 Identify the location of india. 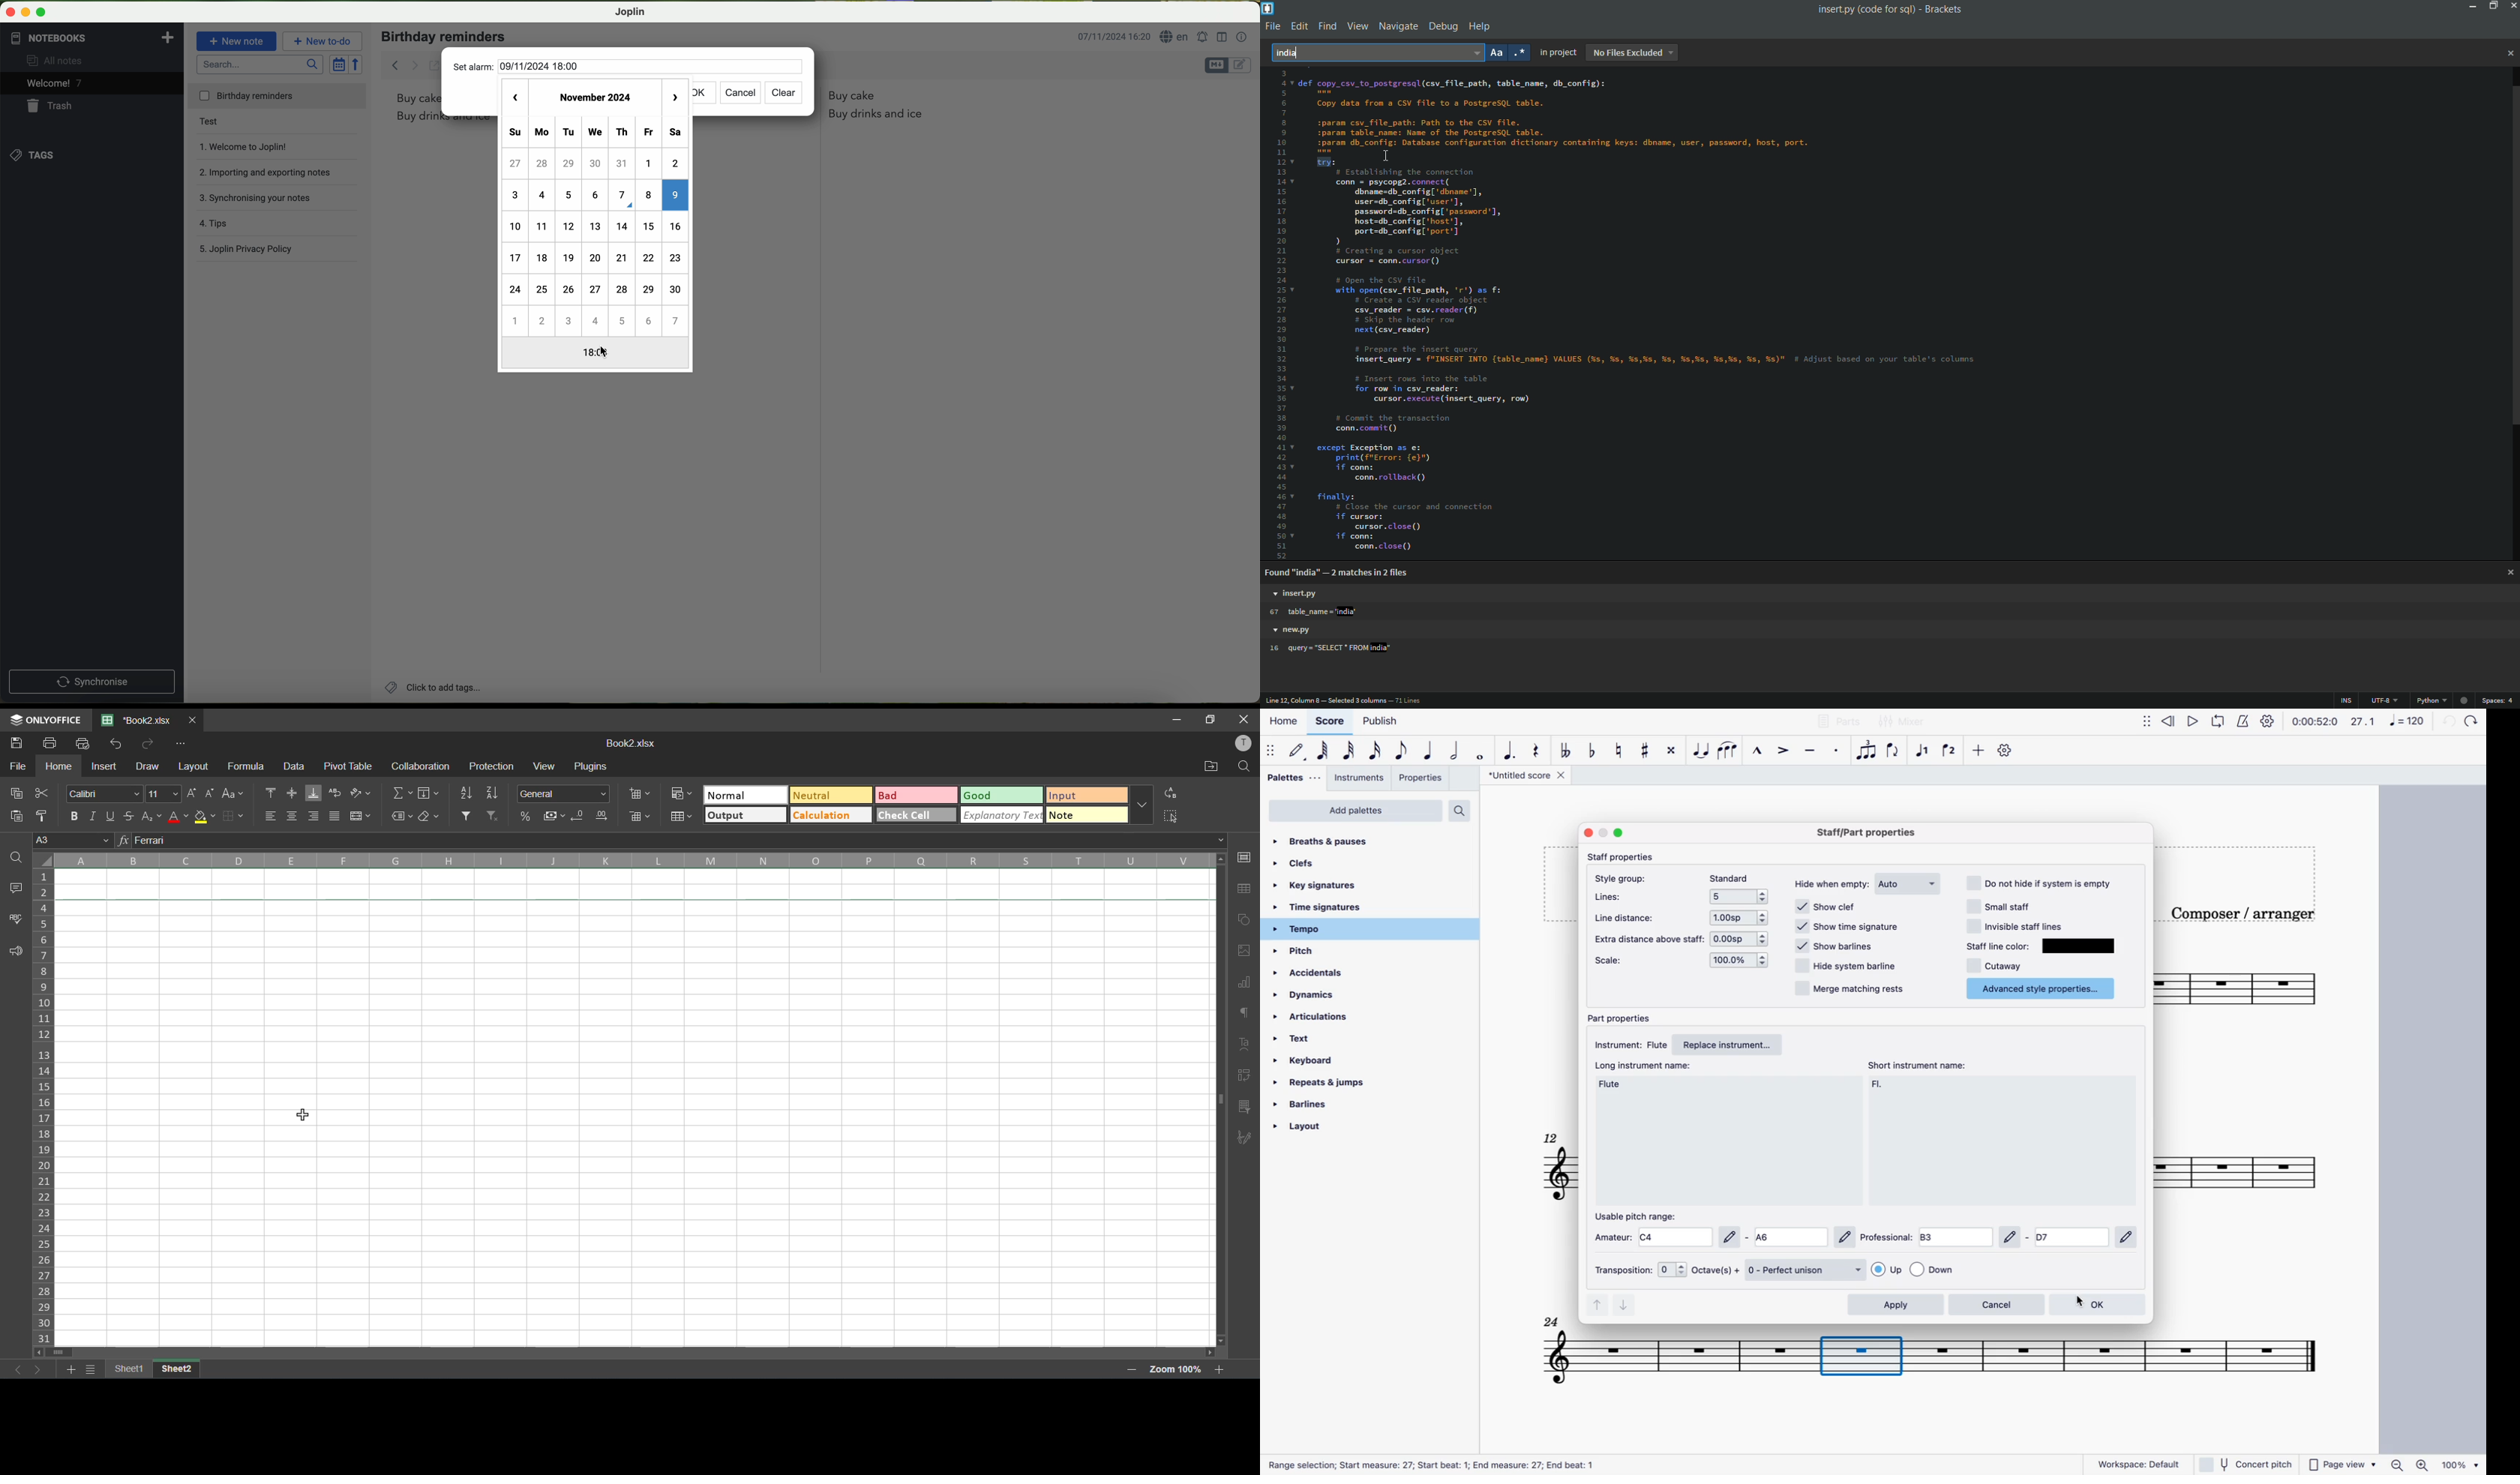
(1293, 52).